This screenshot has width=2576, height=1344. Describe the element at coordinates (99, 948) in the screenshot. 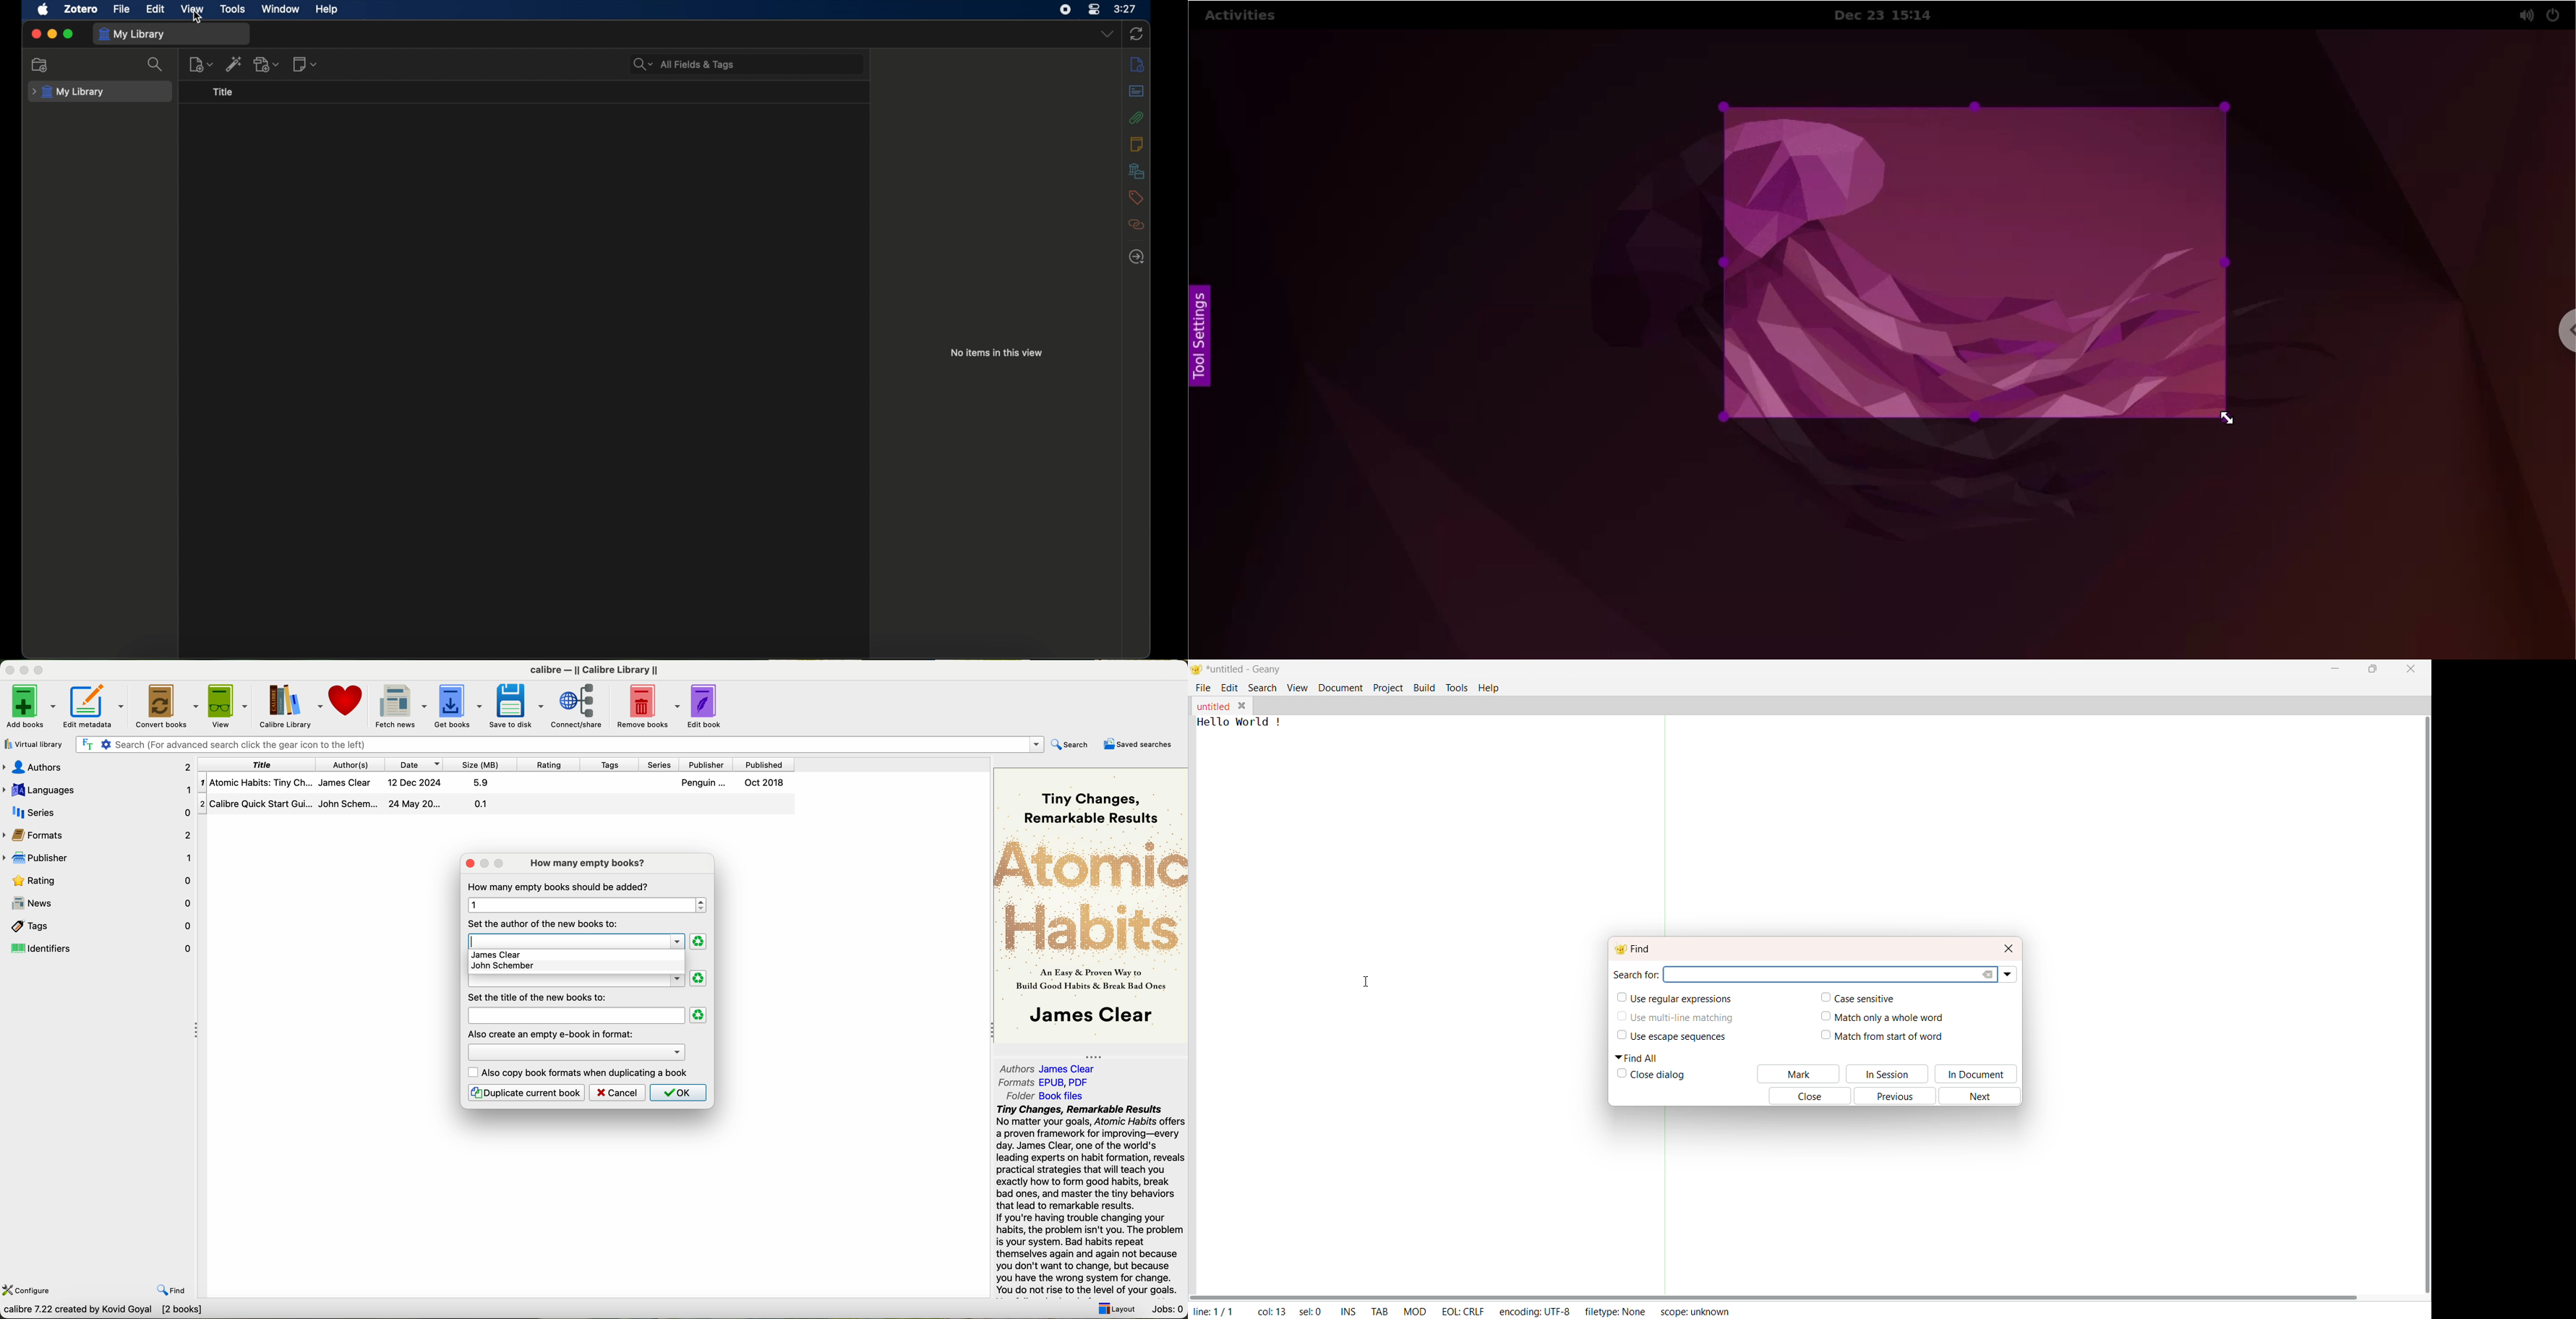

I see `identifiers` at that location.